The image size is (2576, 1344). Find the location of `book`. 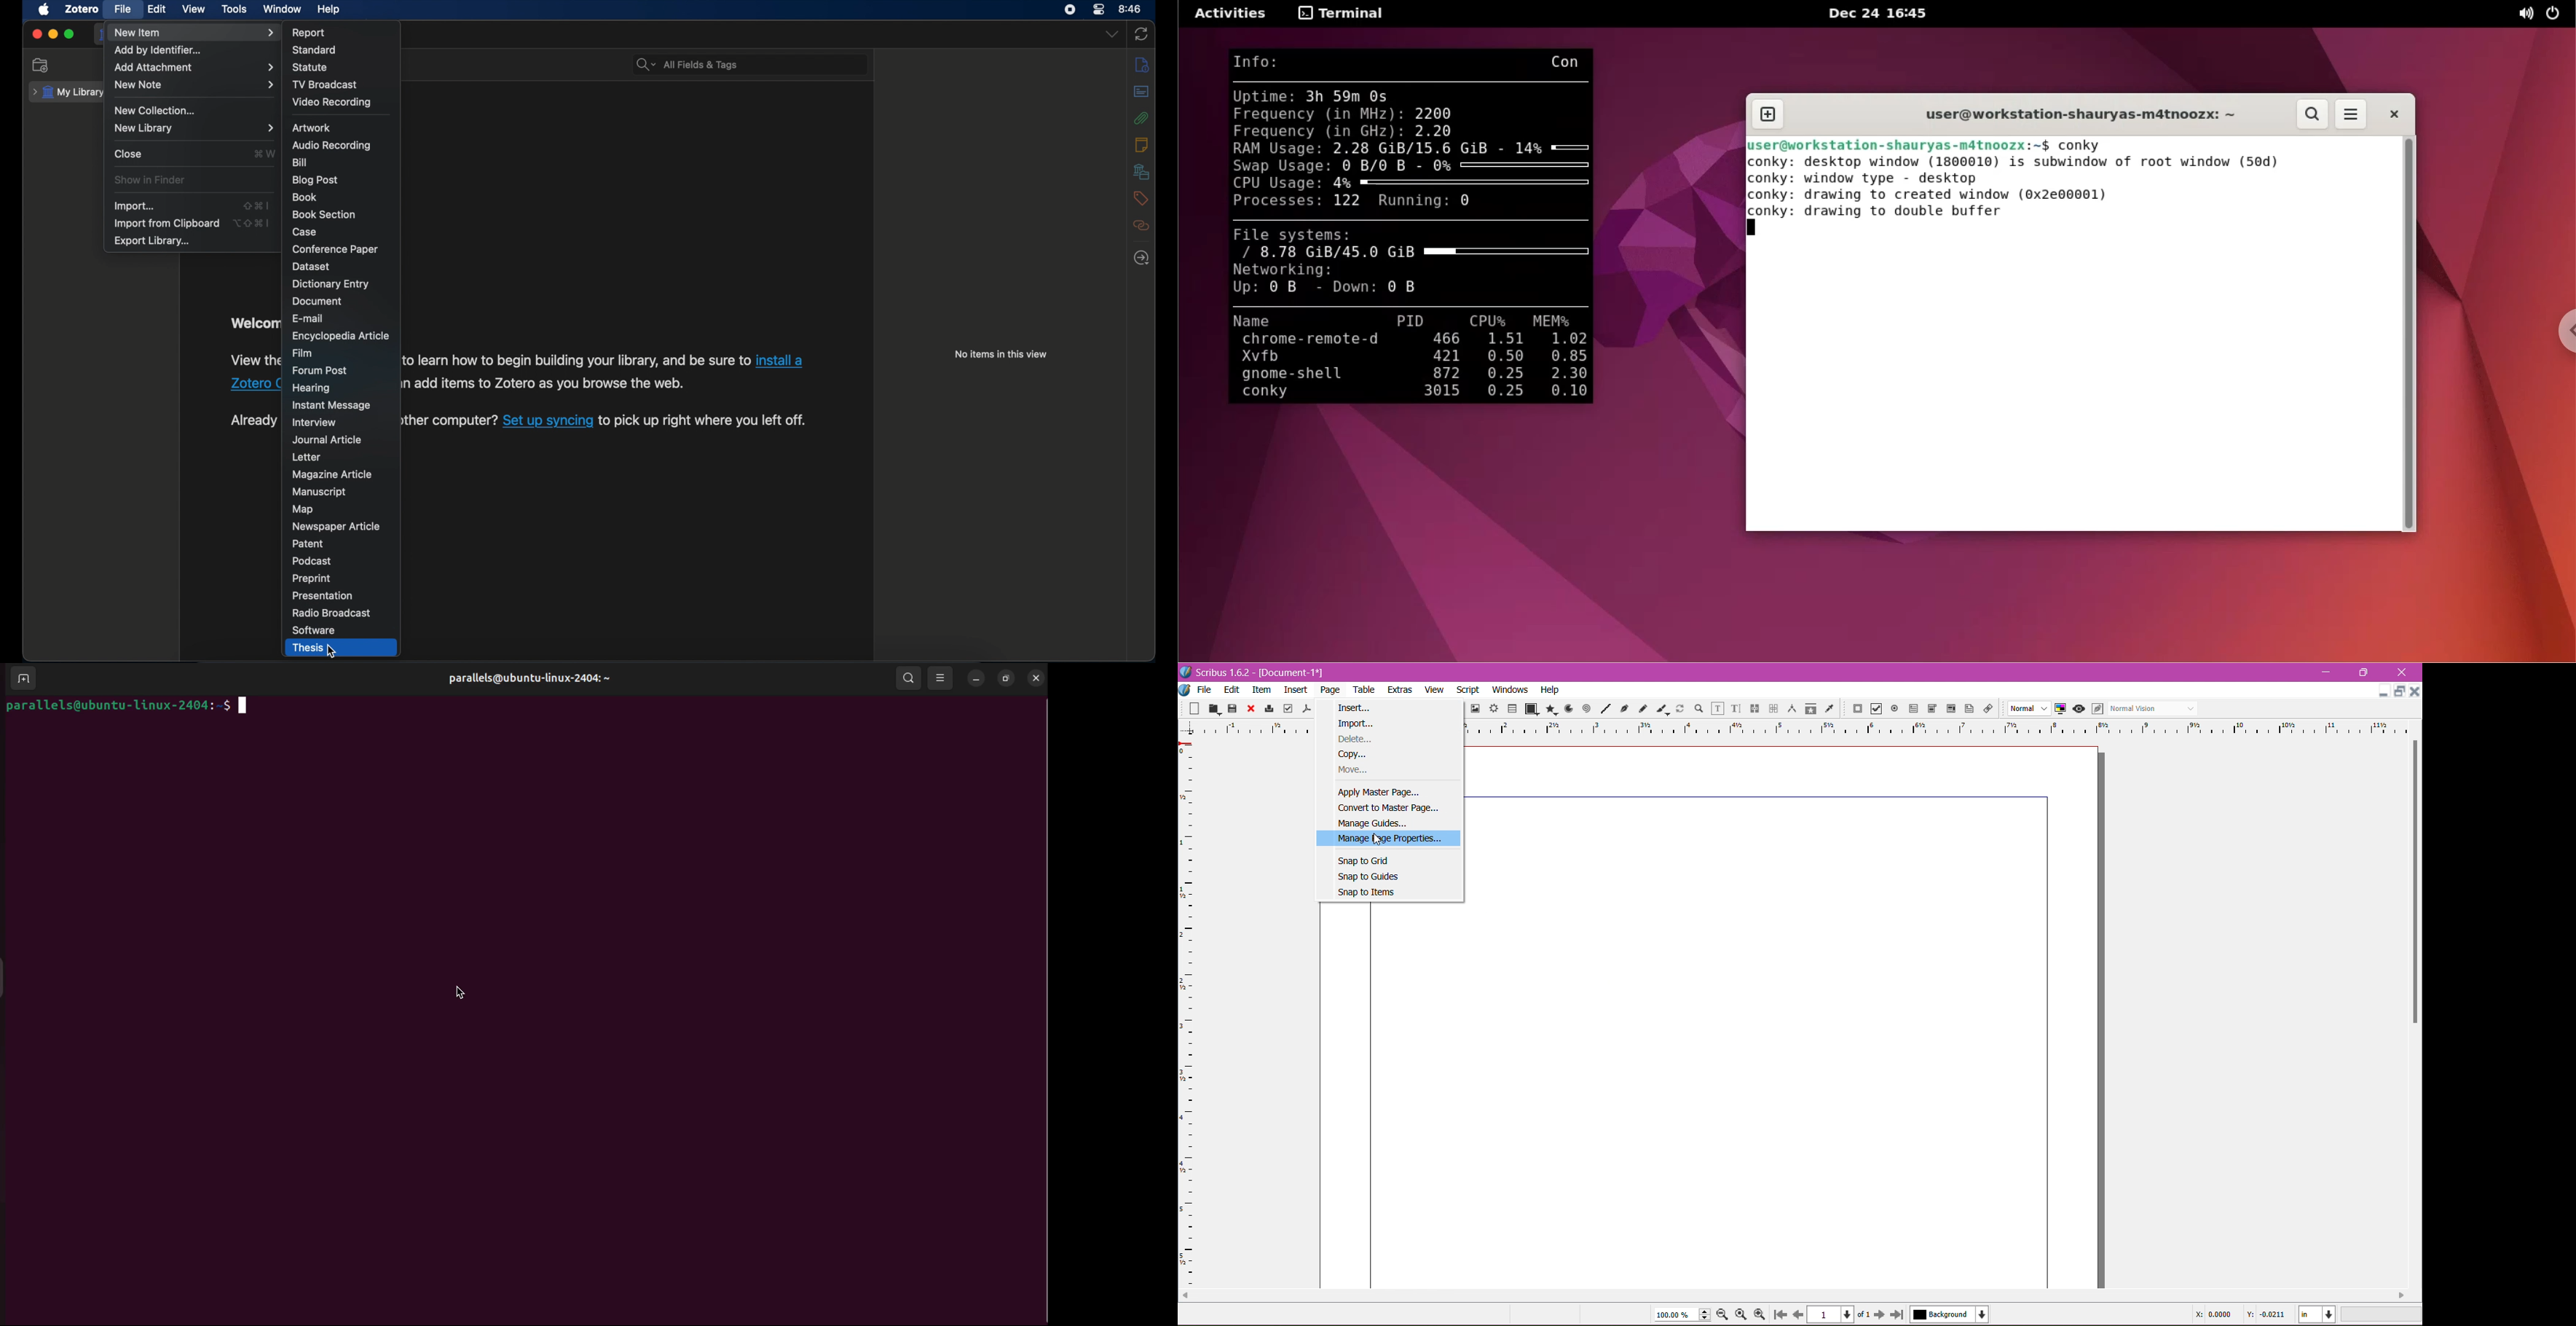

book is located at coordinates (305, 198).